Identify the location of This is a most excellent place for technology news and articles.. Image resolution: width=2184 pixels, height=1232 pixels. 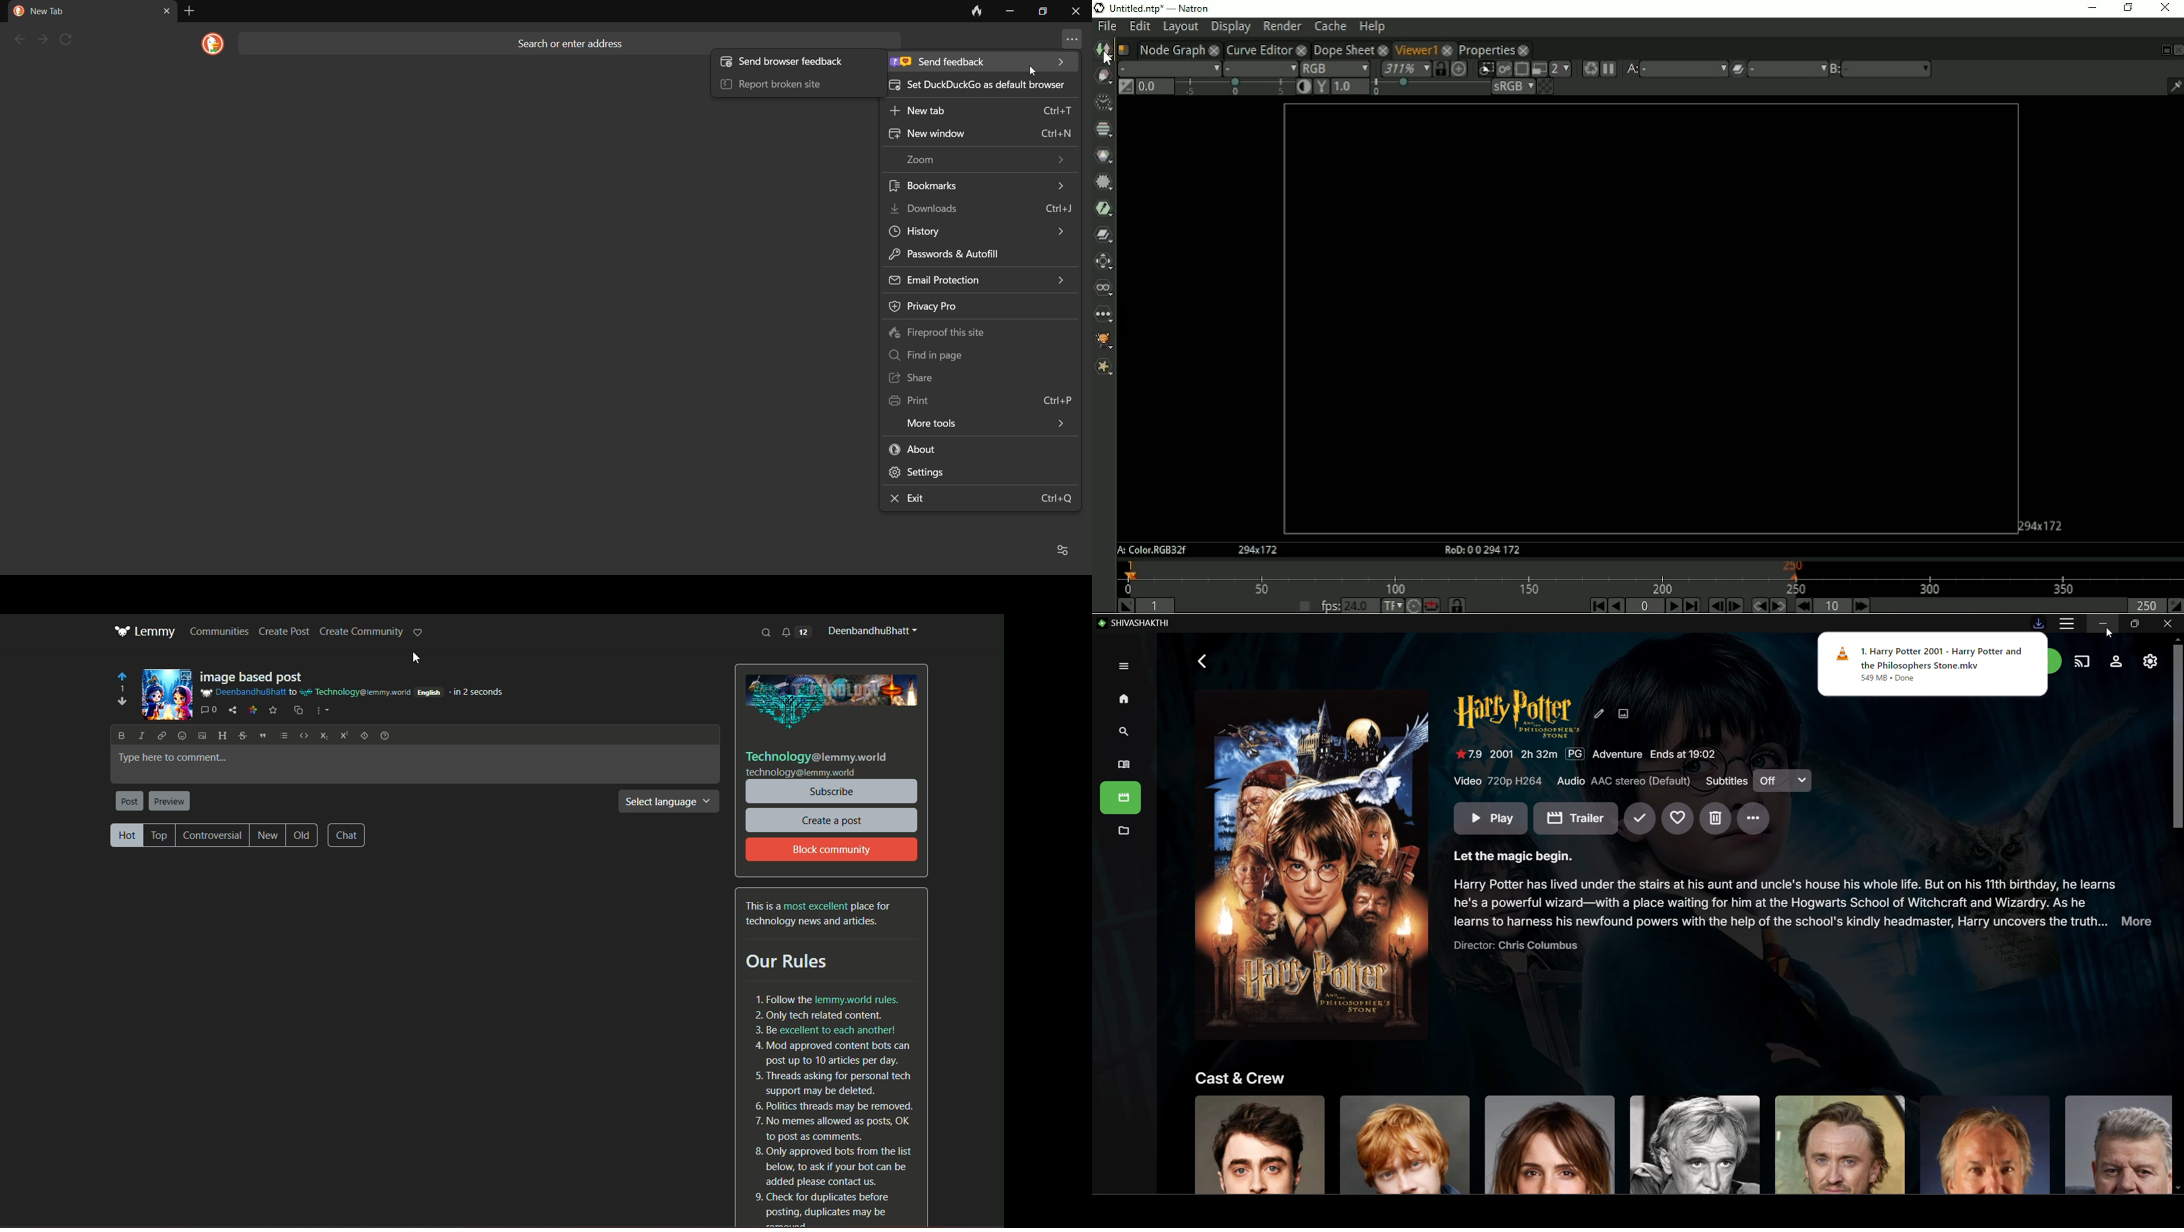
(821, 914).